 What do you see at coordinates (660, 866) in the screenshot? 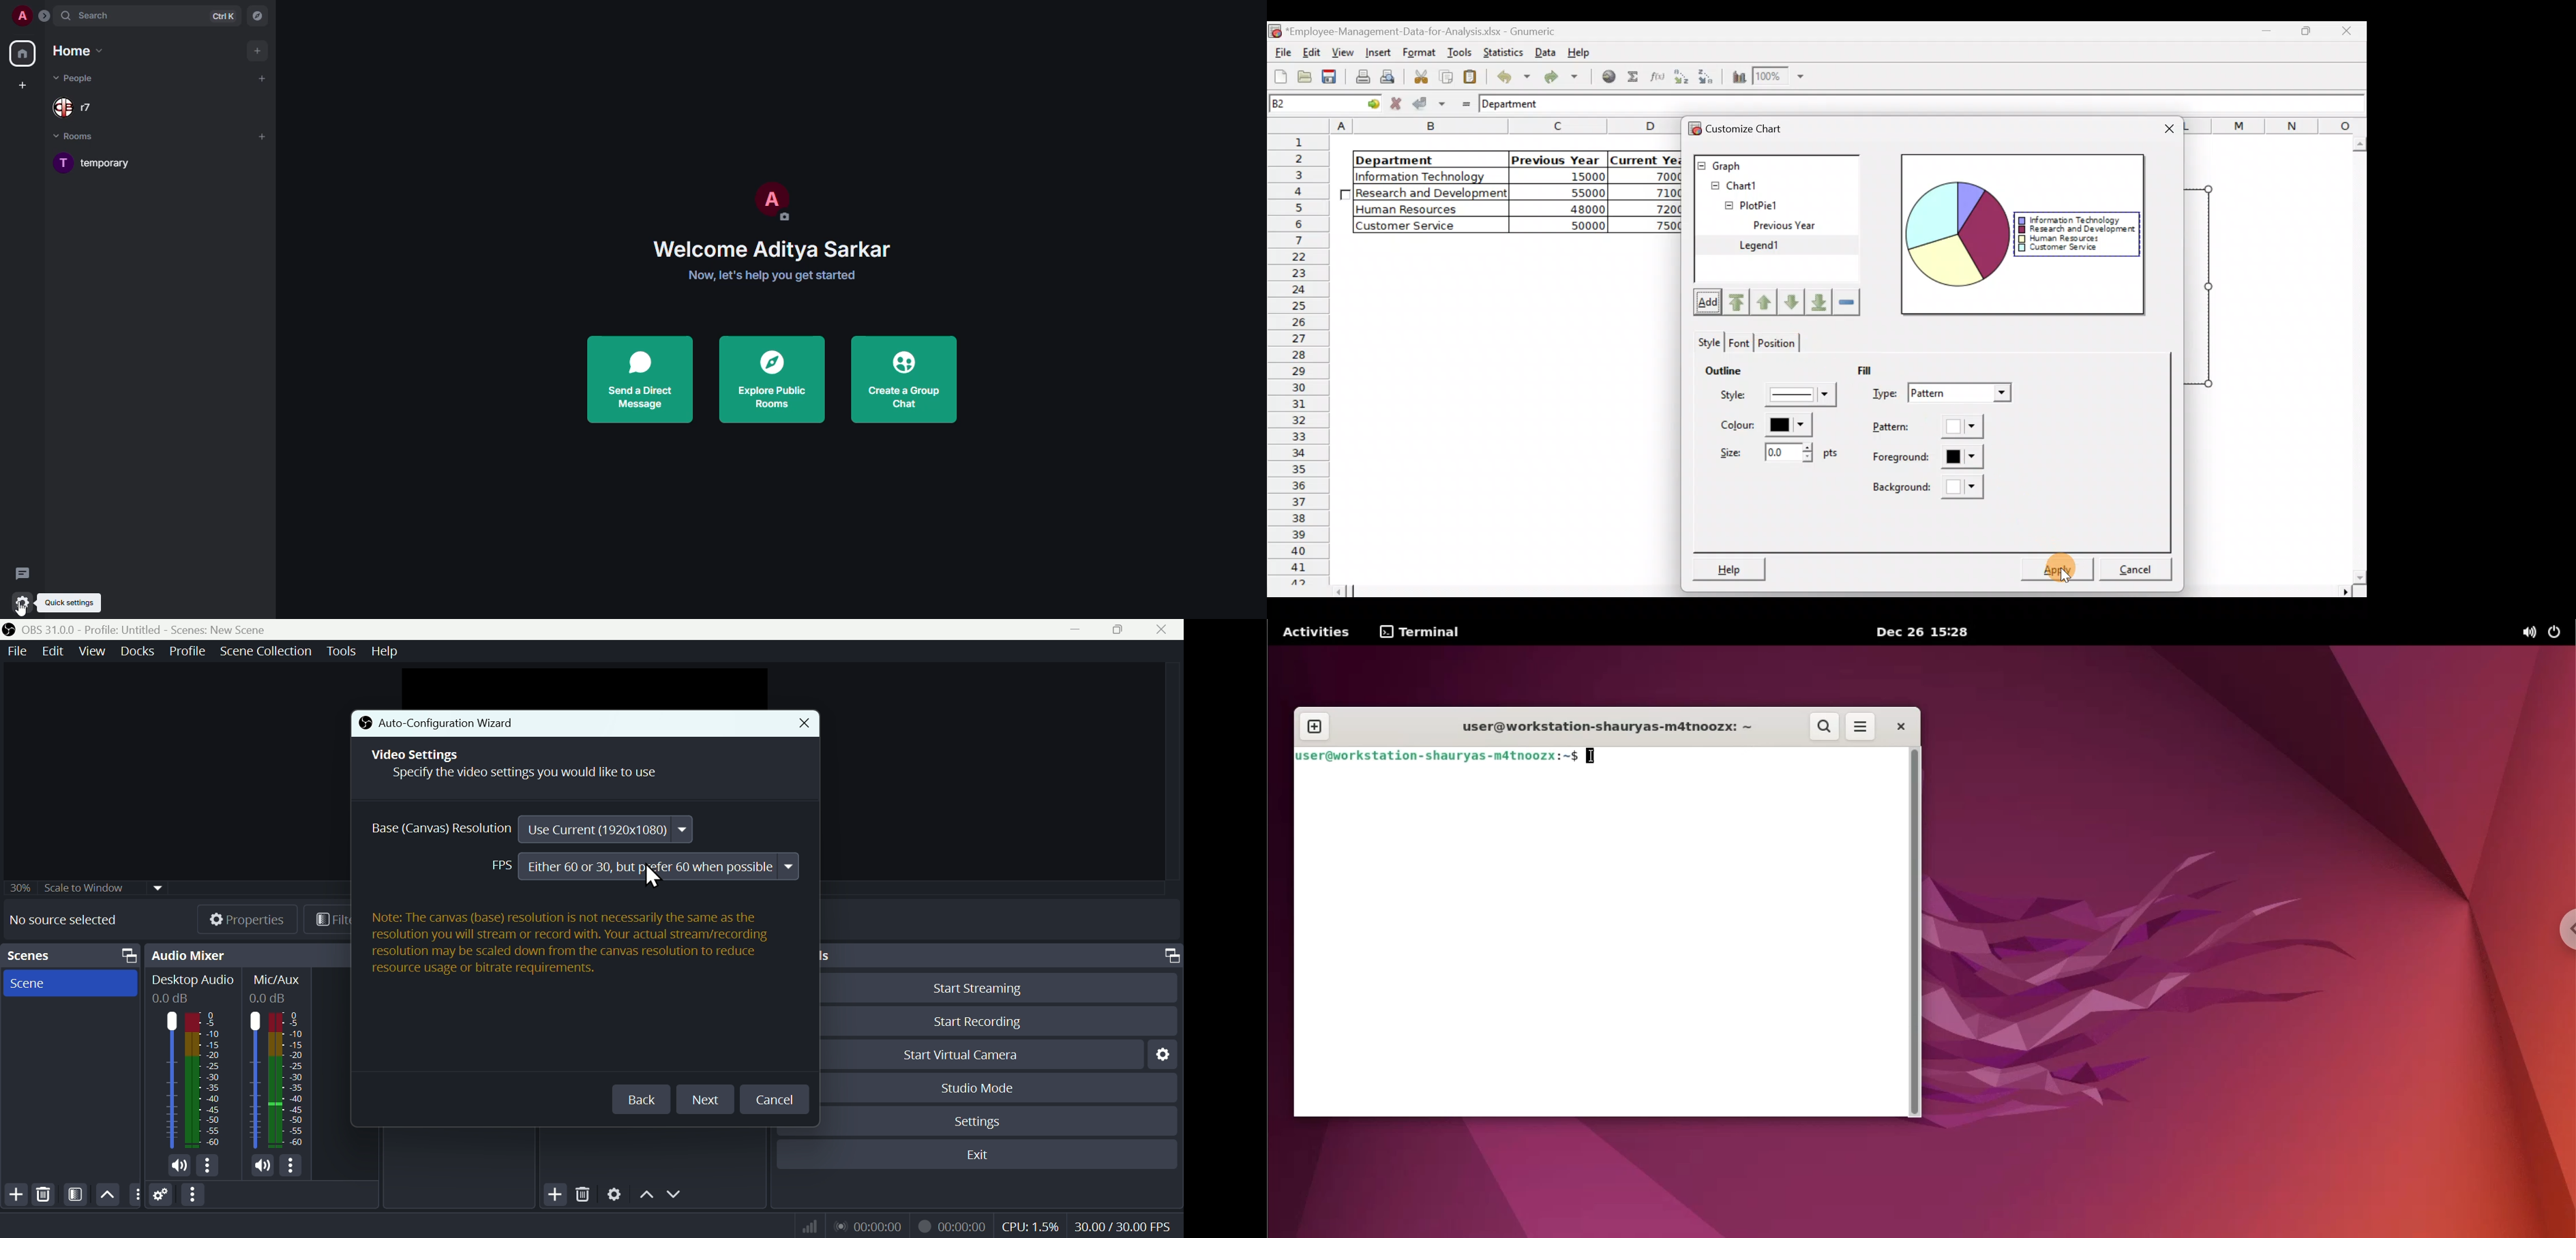
I see `Either 60 or 30, but prefer 60 when possible` at bounding box center [660, 866].